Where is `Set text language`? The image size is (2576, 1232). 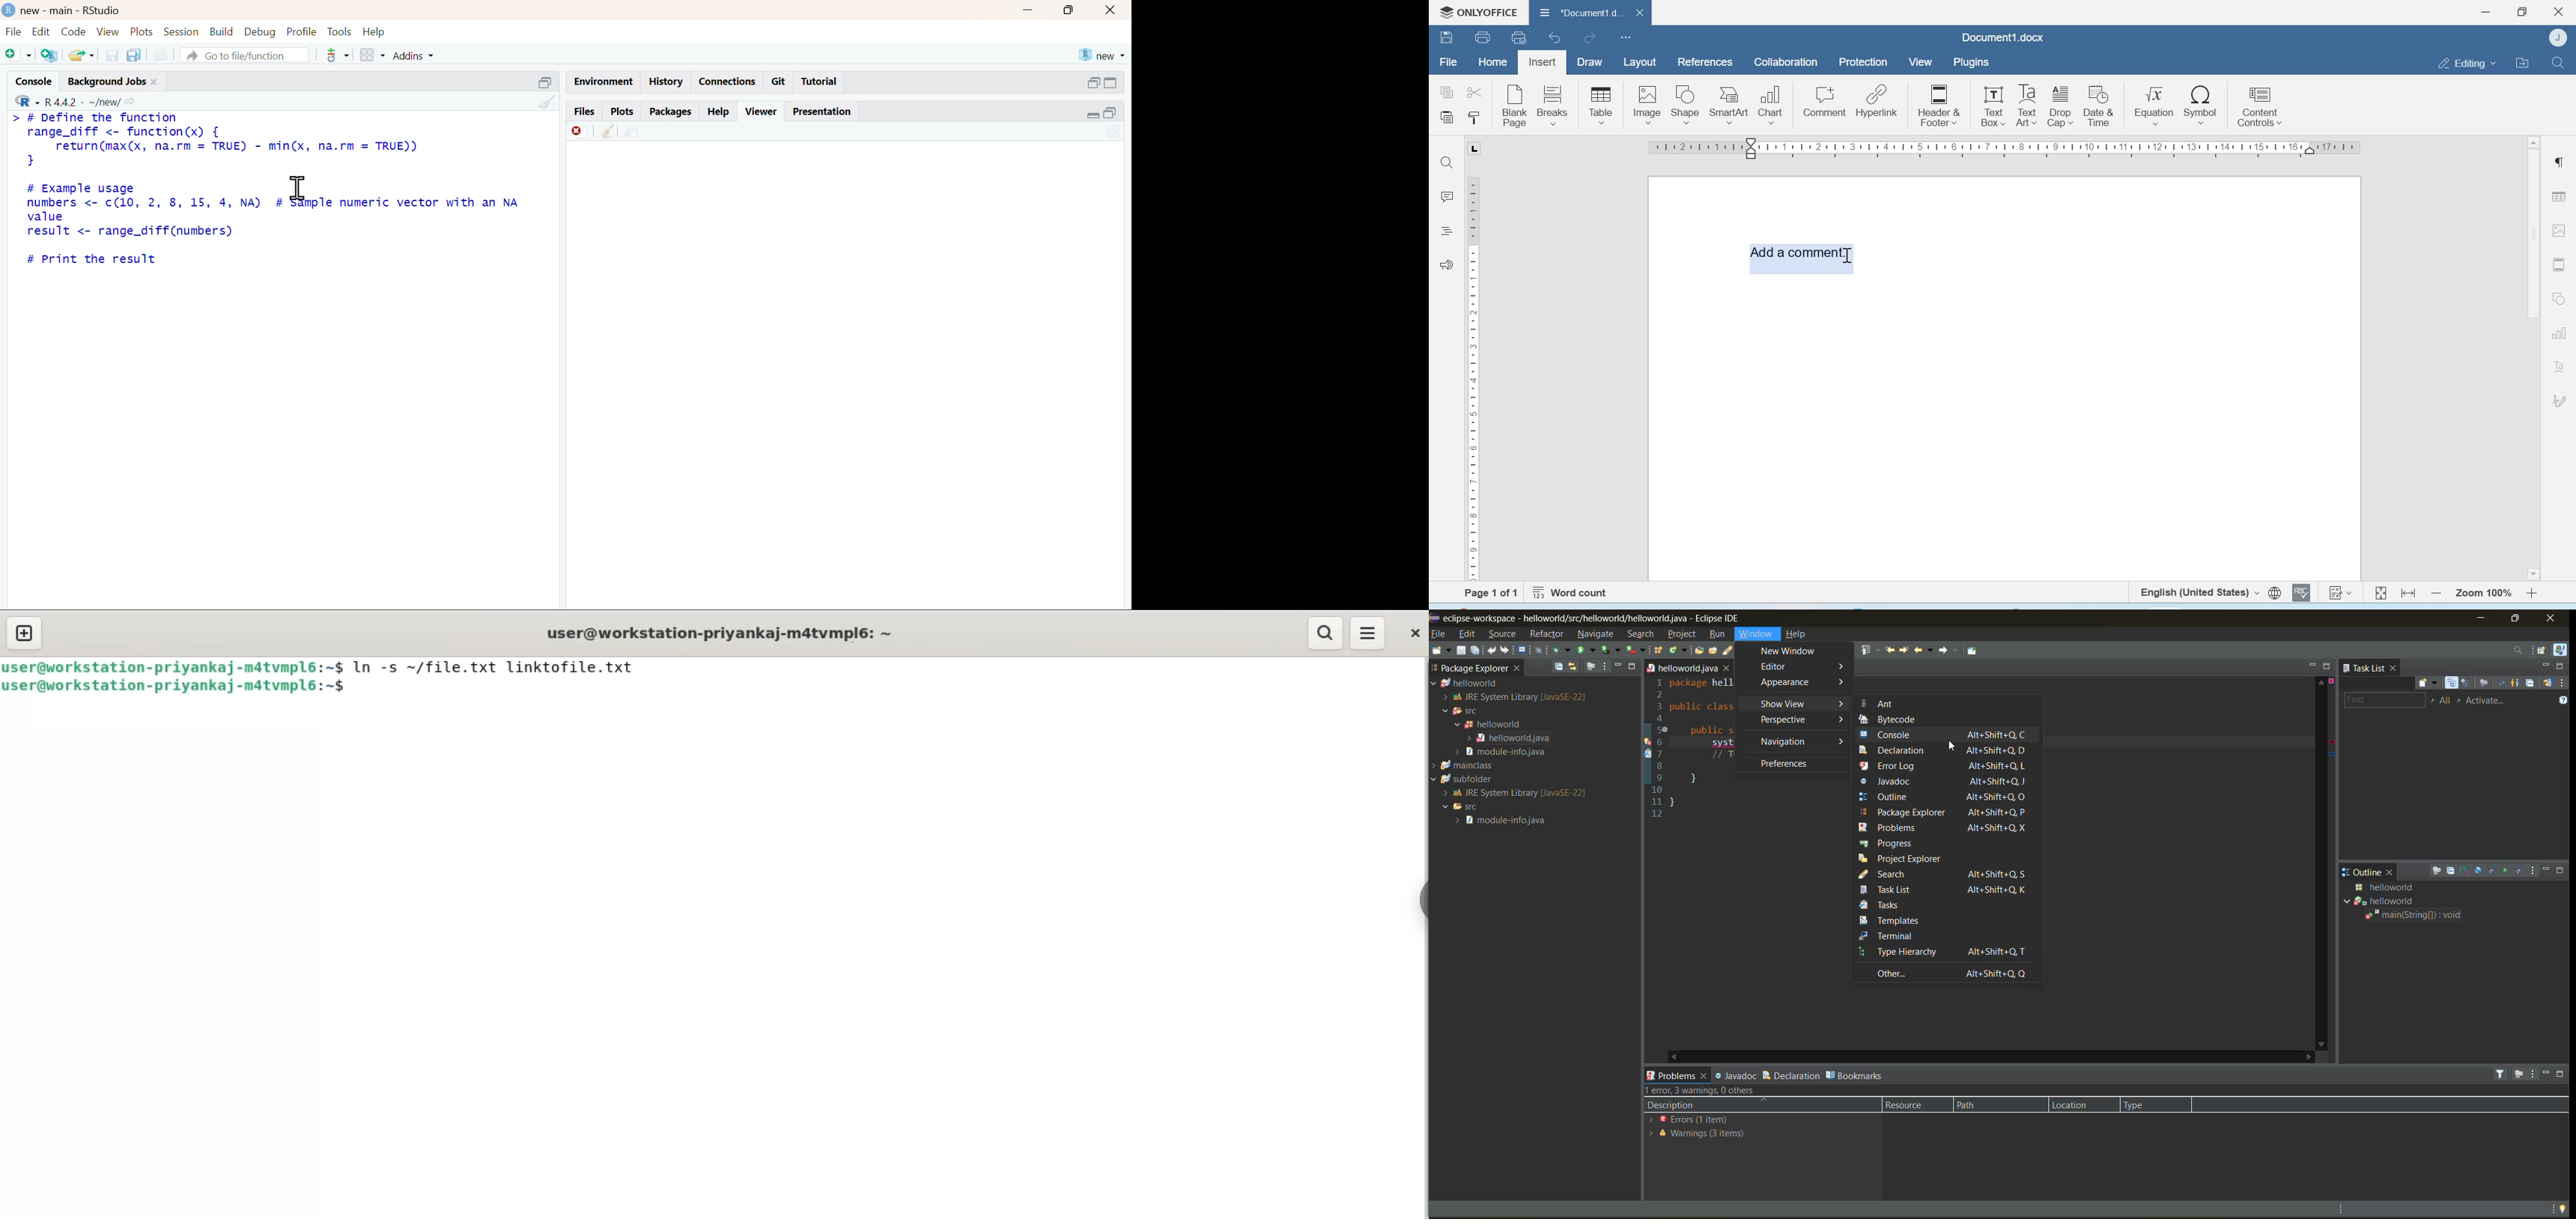 Set text language is located at coordinates (2198, 592).